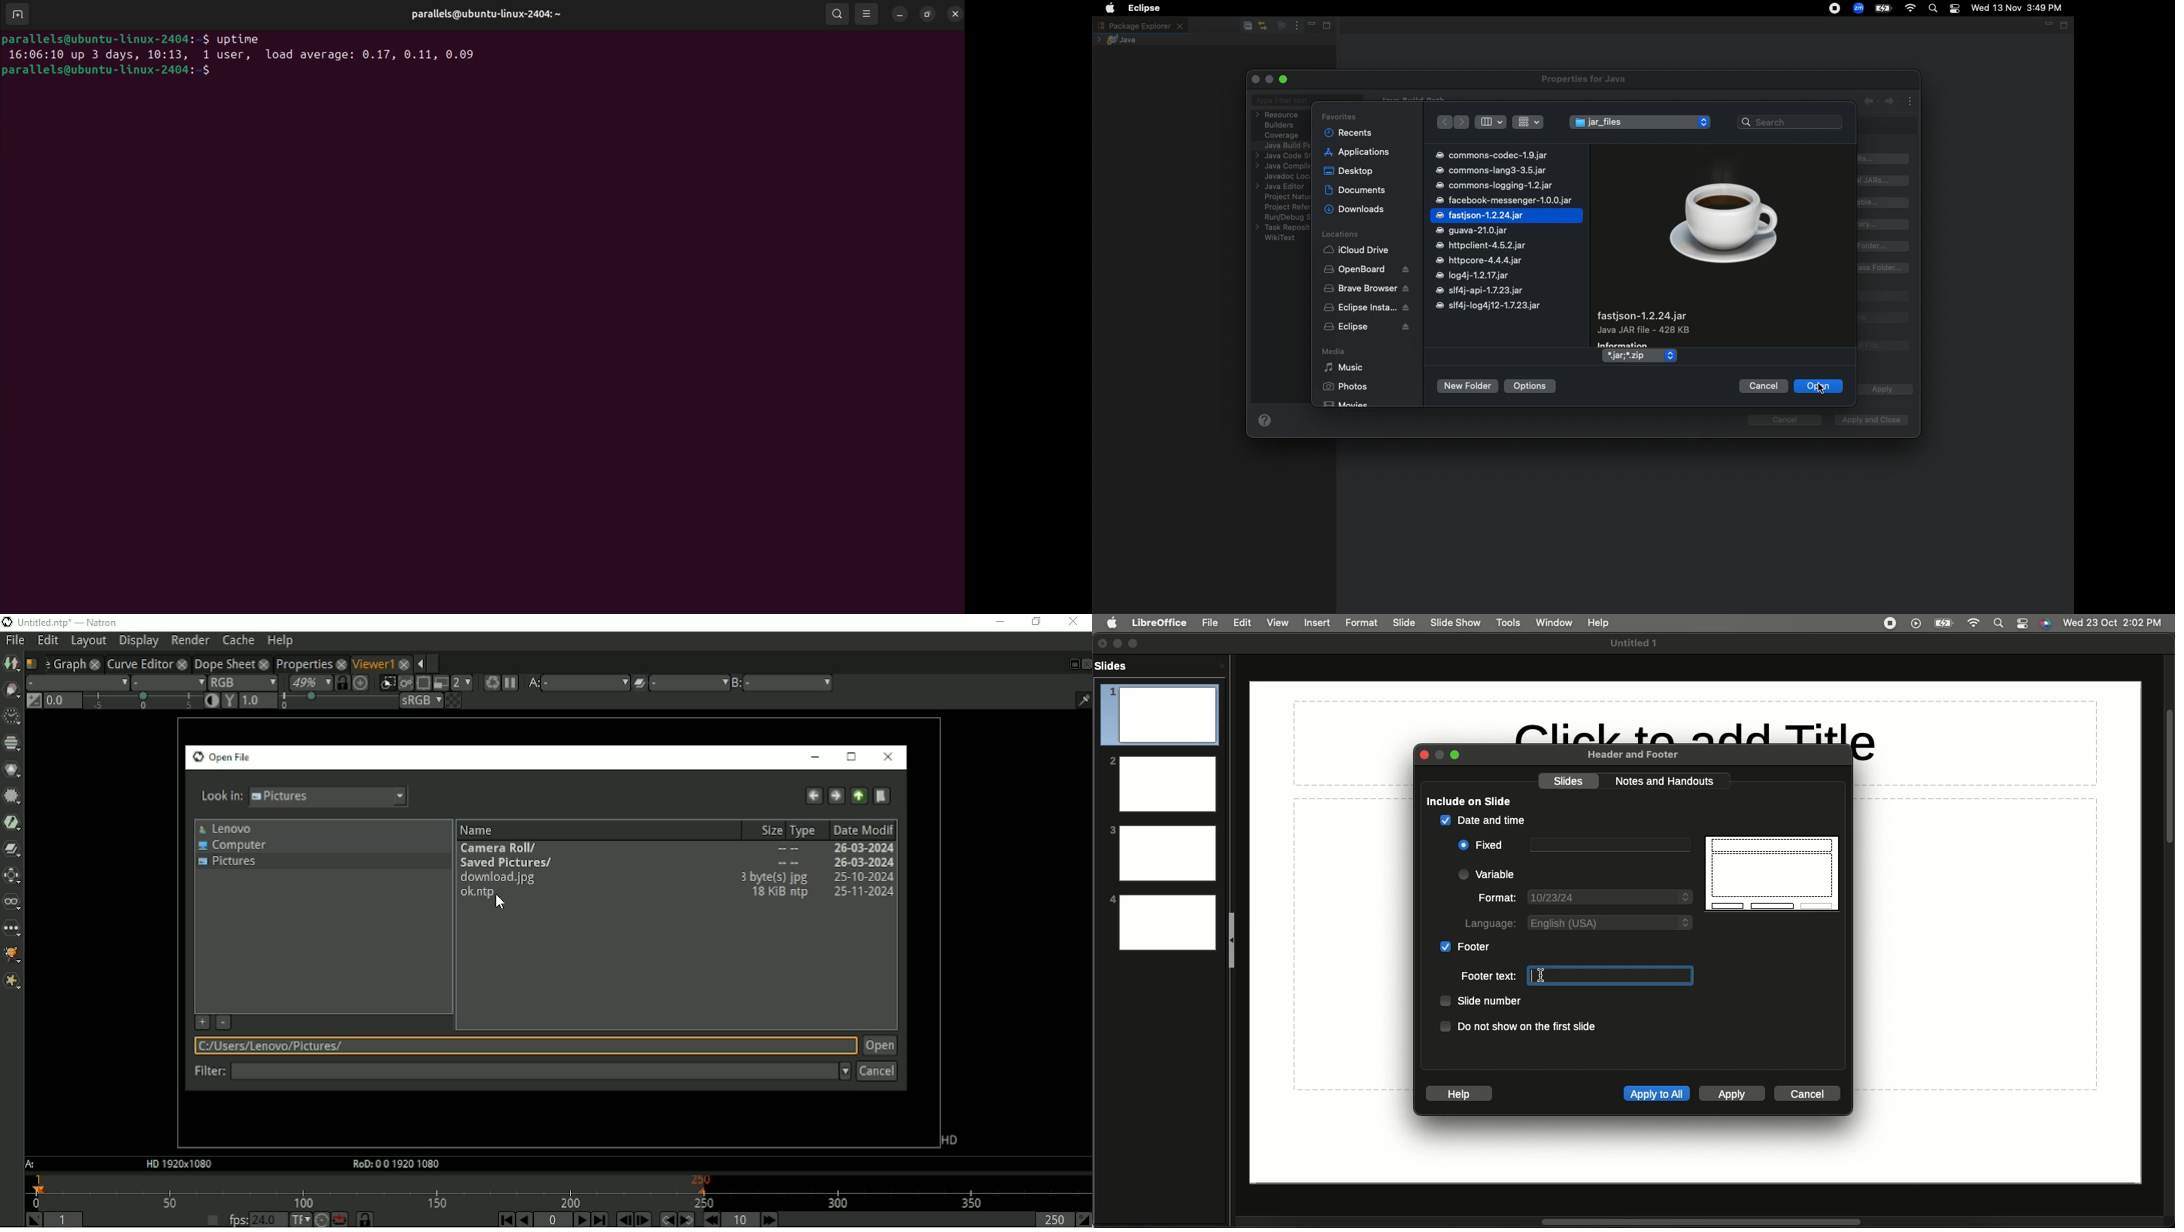 The image size is (2184, 1232). I want to click on Display, so click(1773, 872).